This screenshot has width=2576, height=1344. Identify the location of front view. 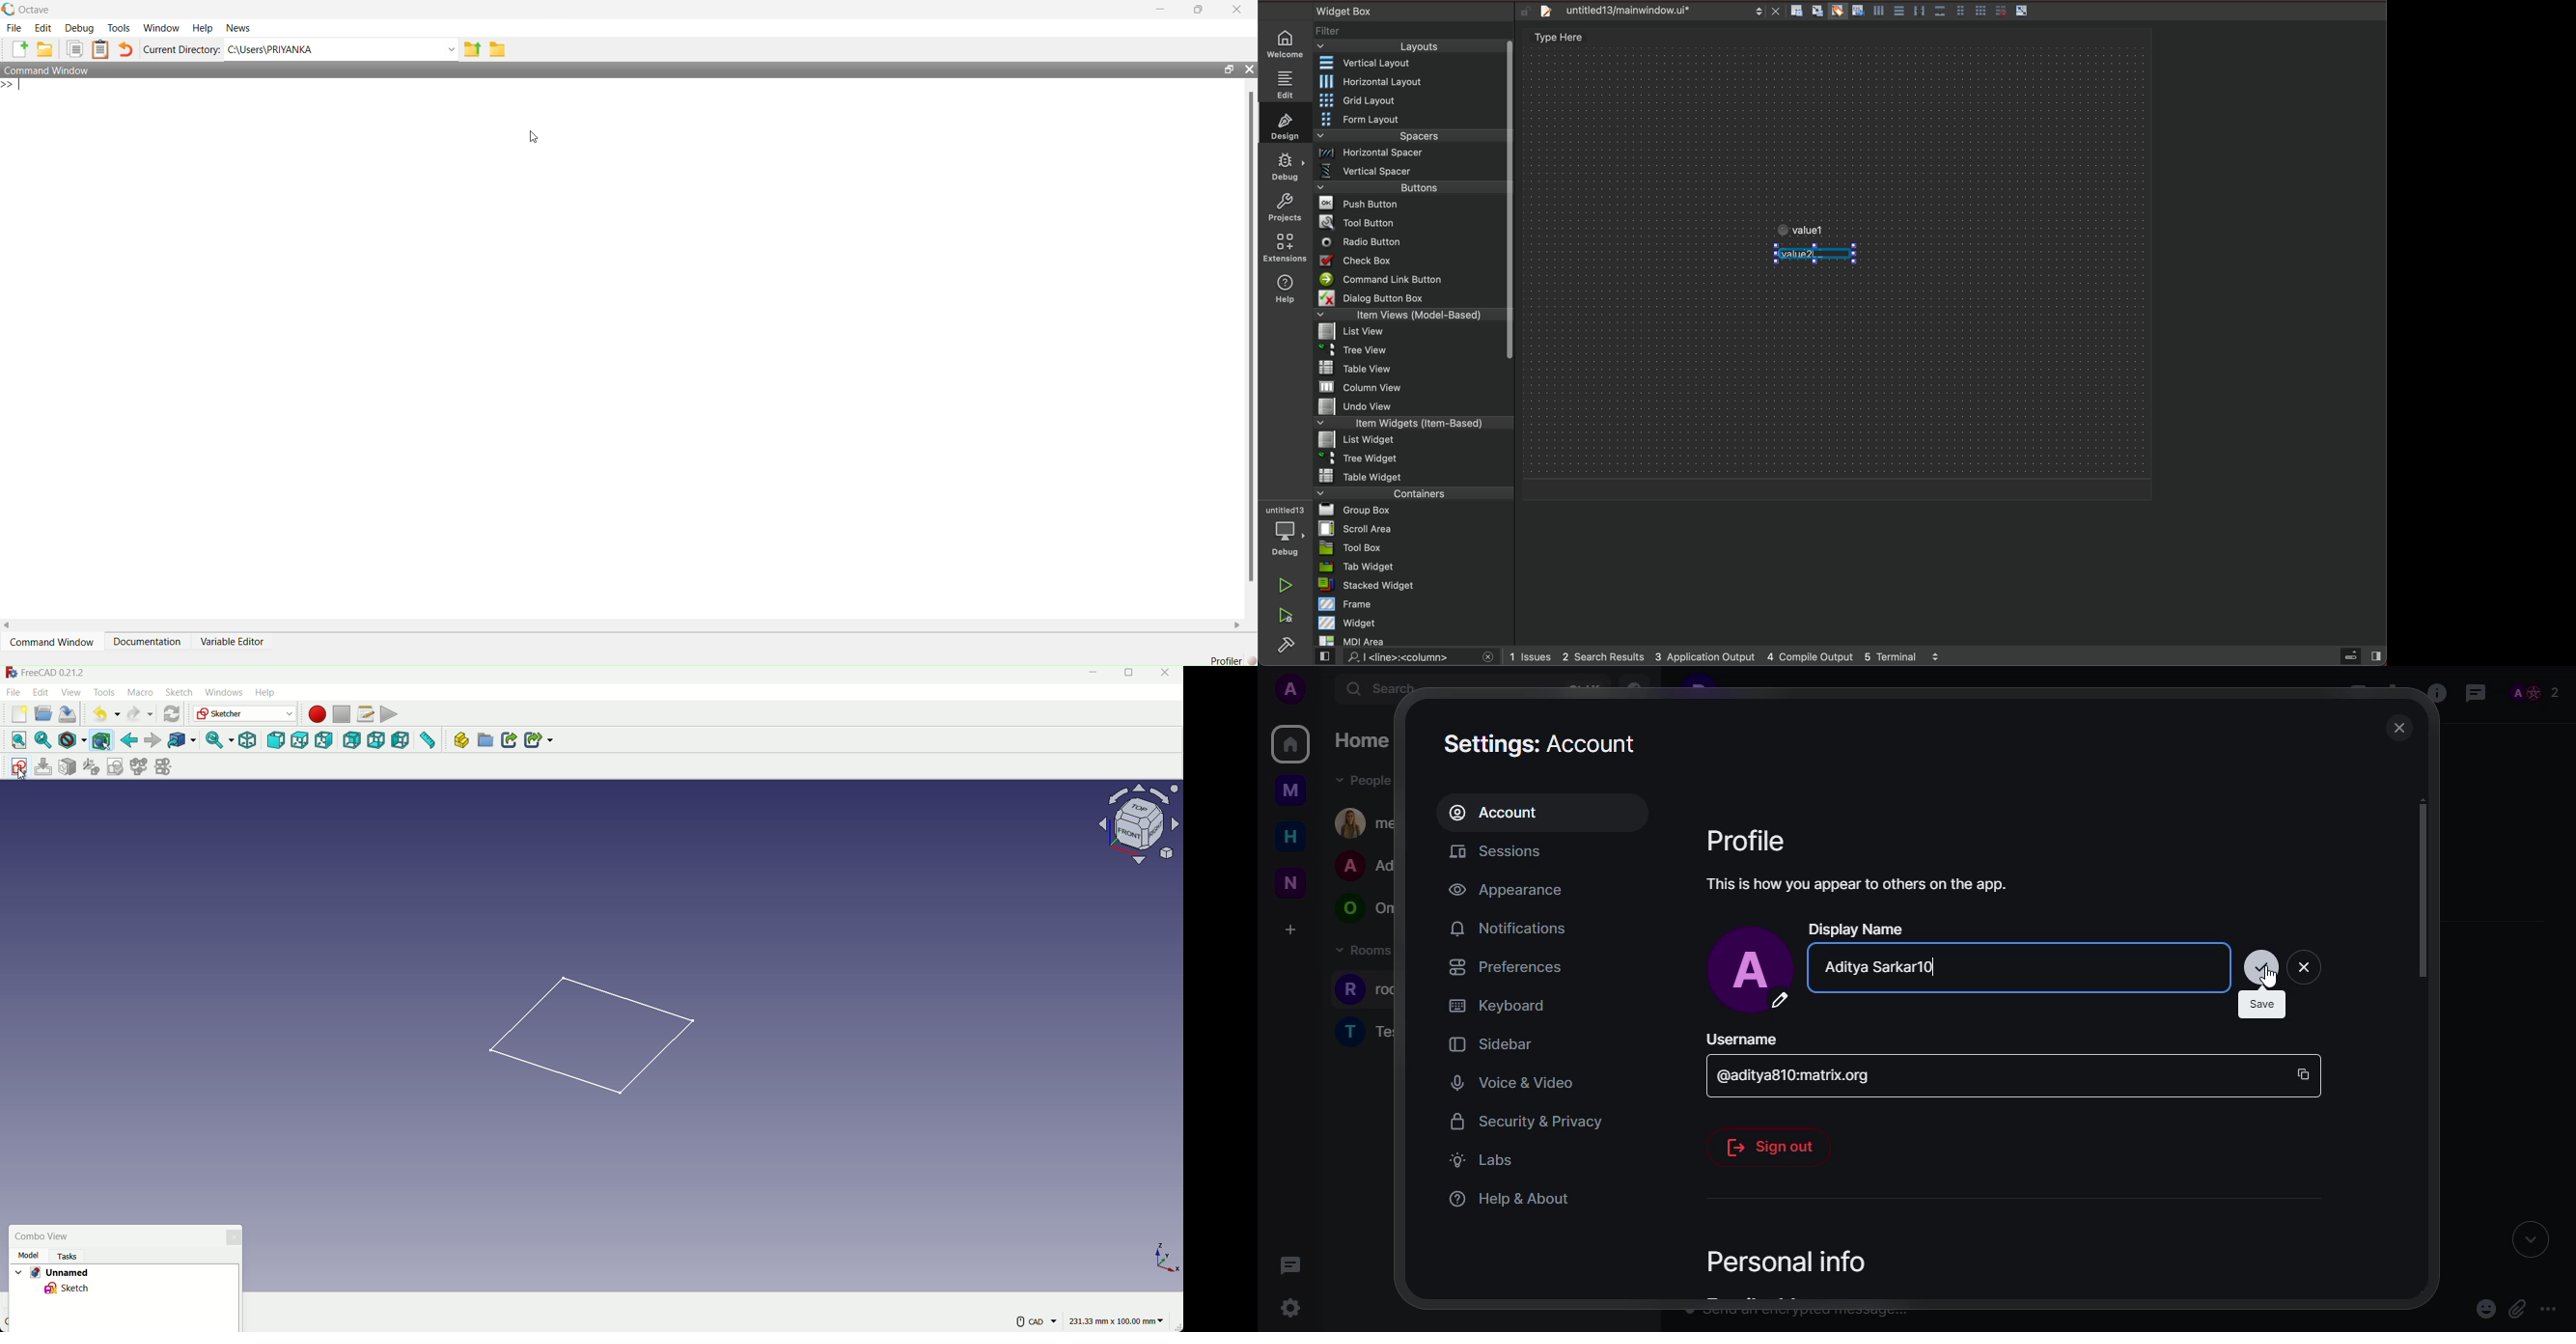
(275, 741).